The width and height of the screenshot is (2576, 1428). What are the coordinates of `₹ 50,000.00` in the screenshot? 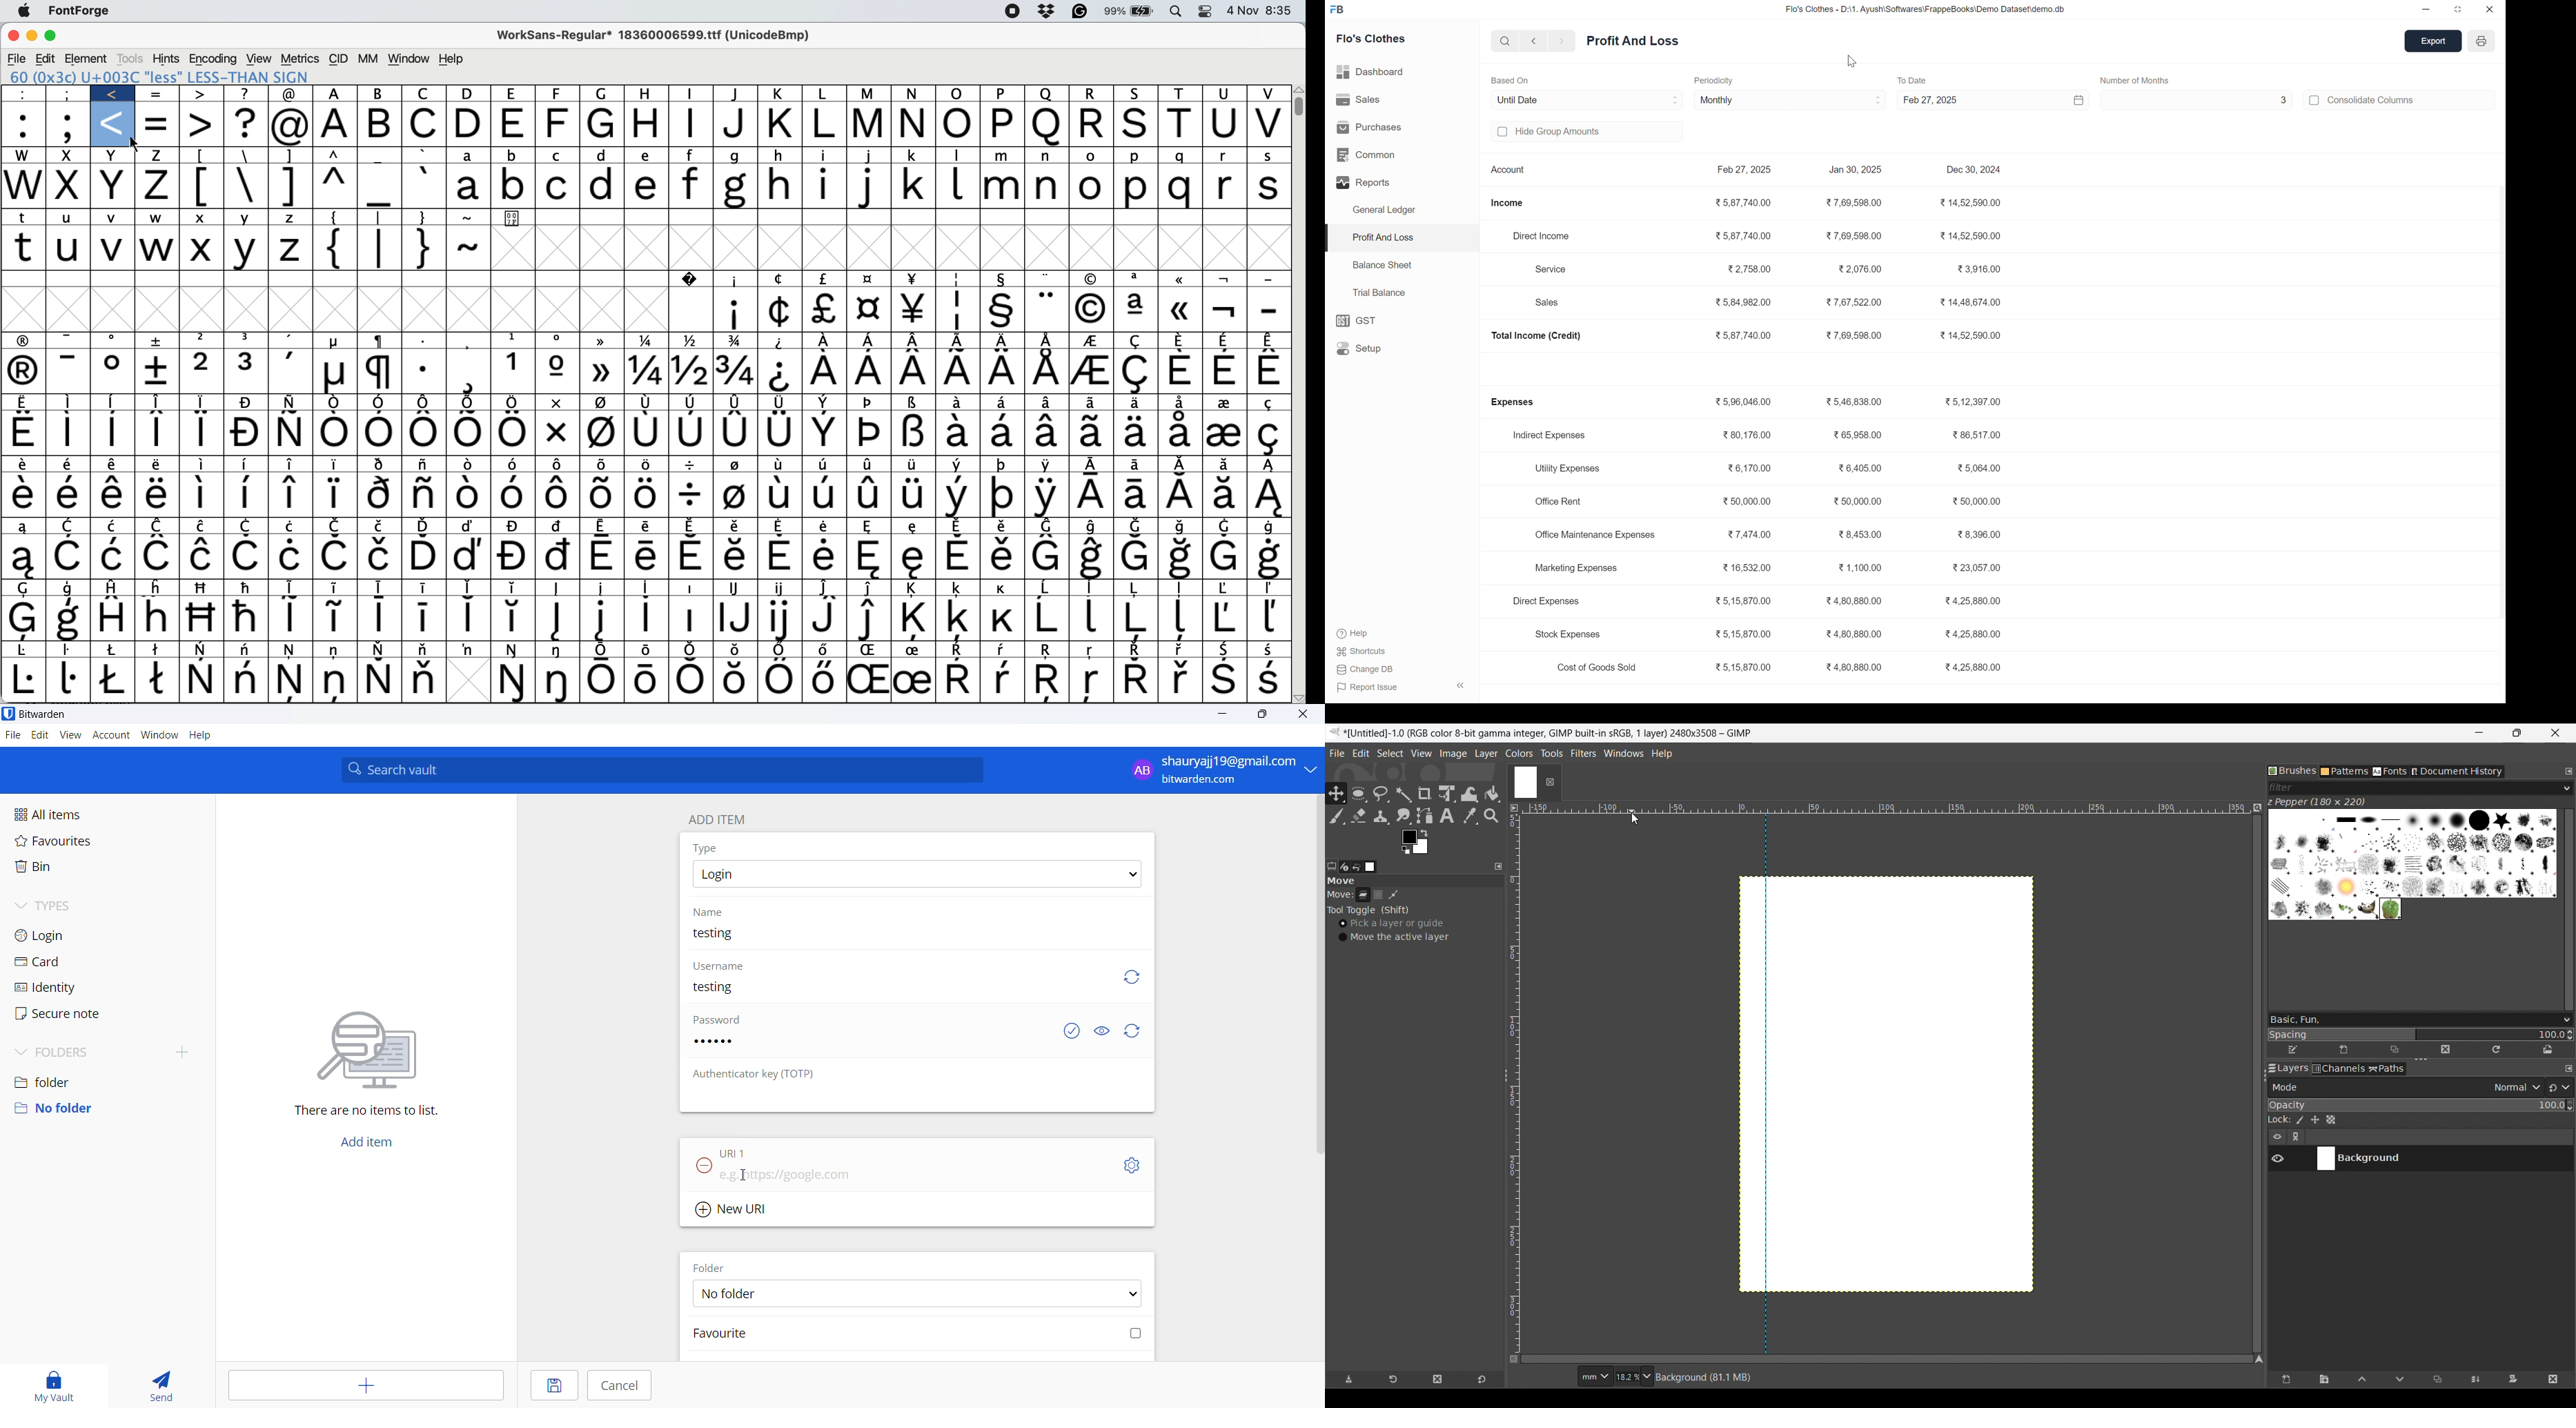 It's located at (1745, 503).